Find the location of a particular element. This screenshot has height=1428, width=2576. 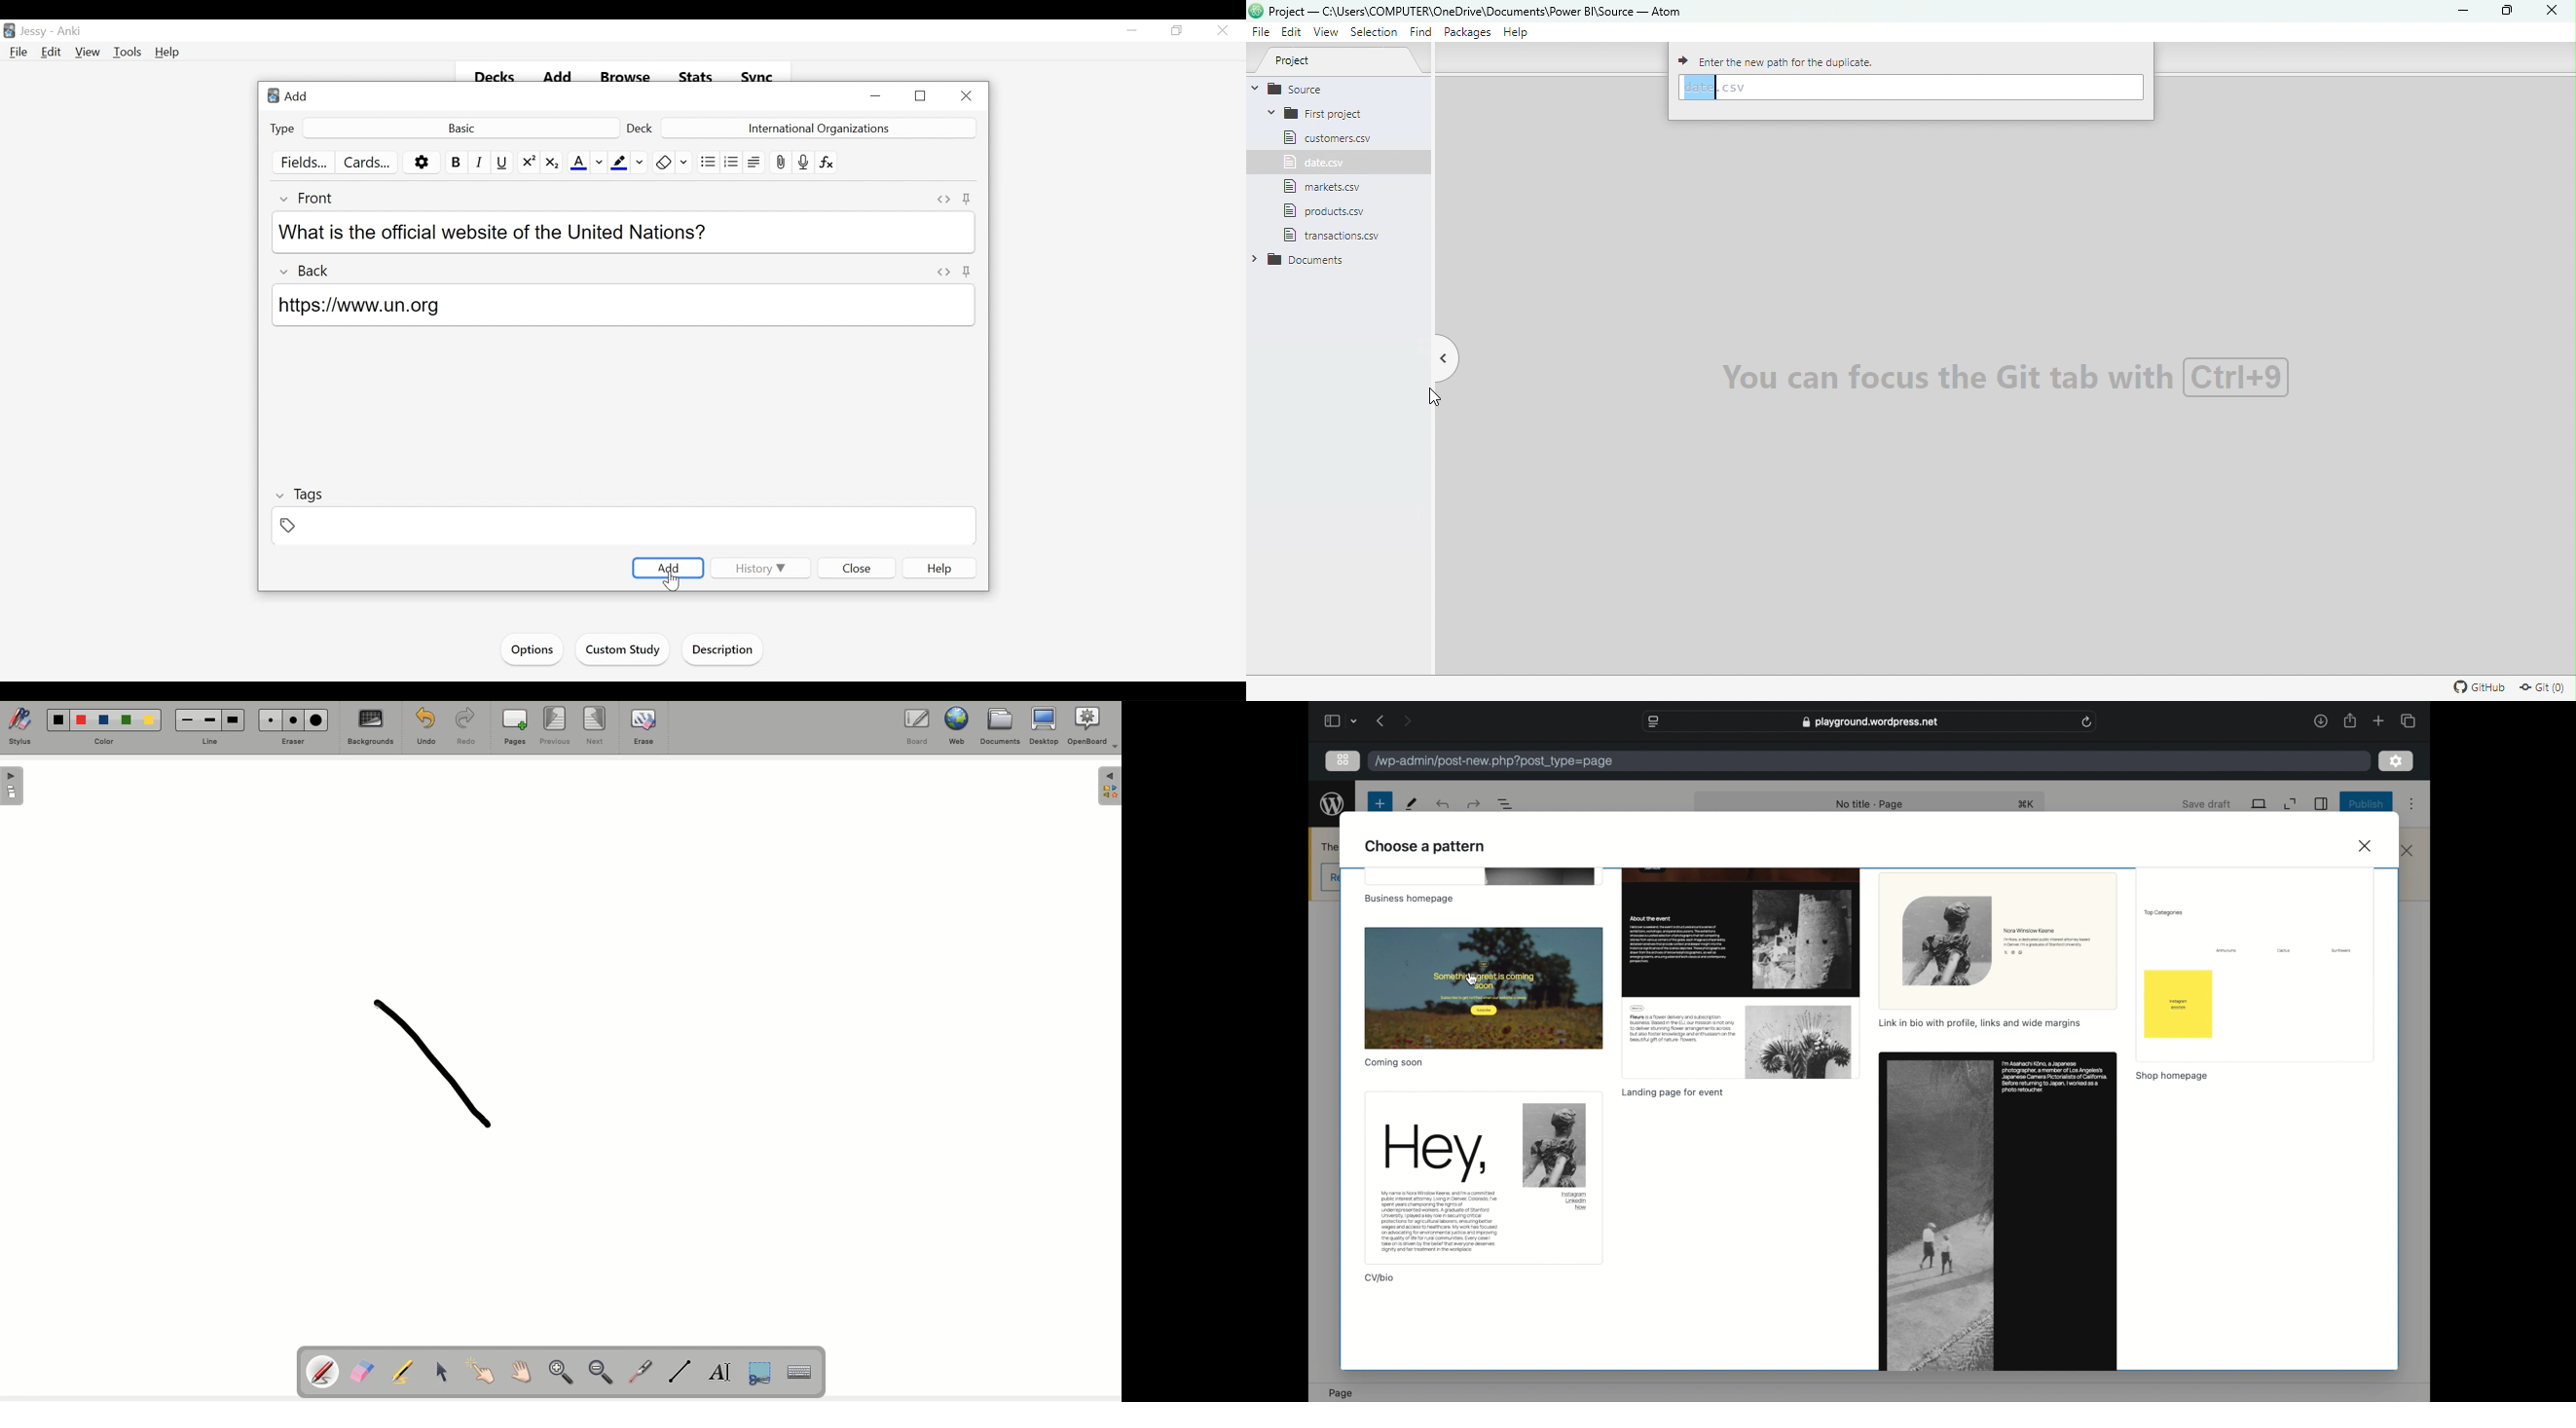

Svnc is located at coordinates (753, 73).